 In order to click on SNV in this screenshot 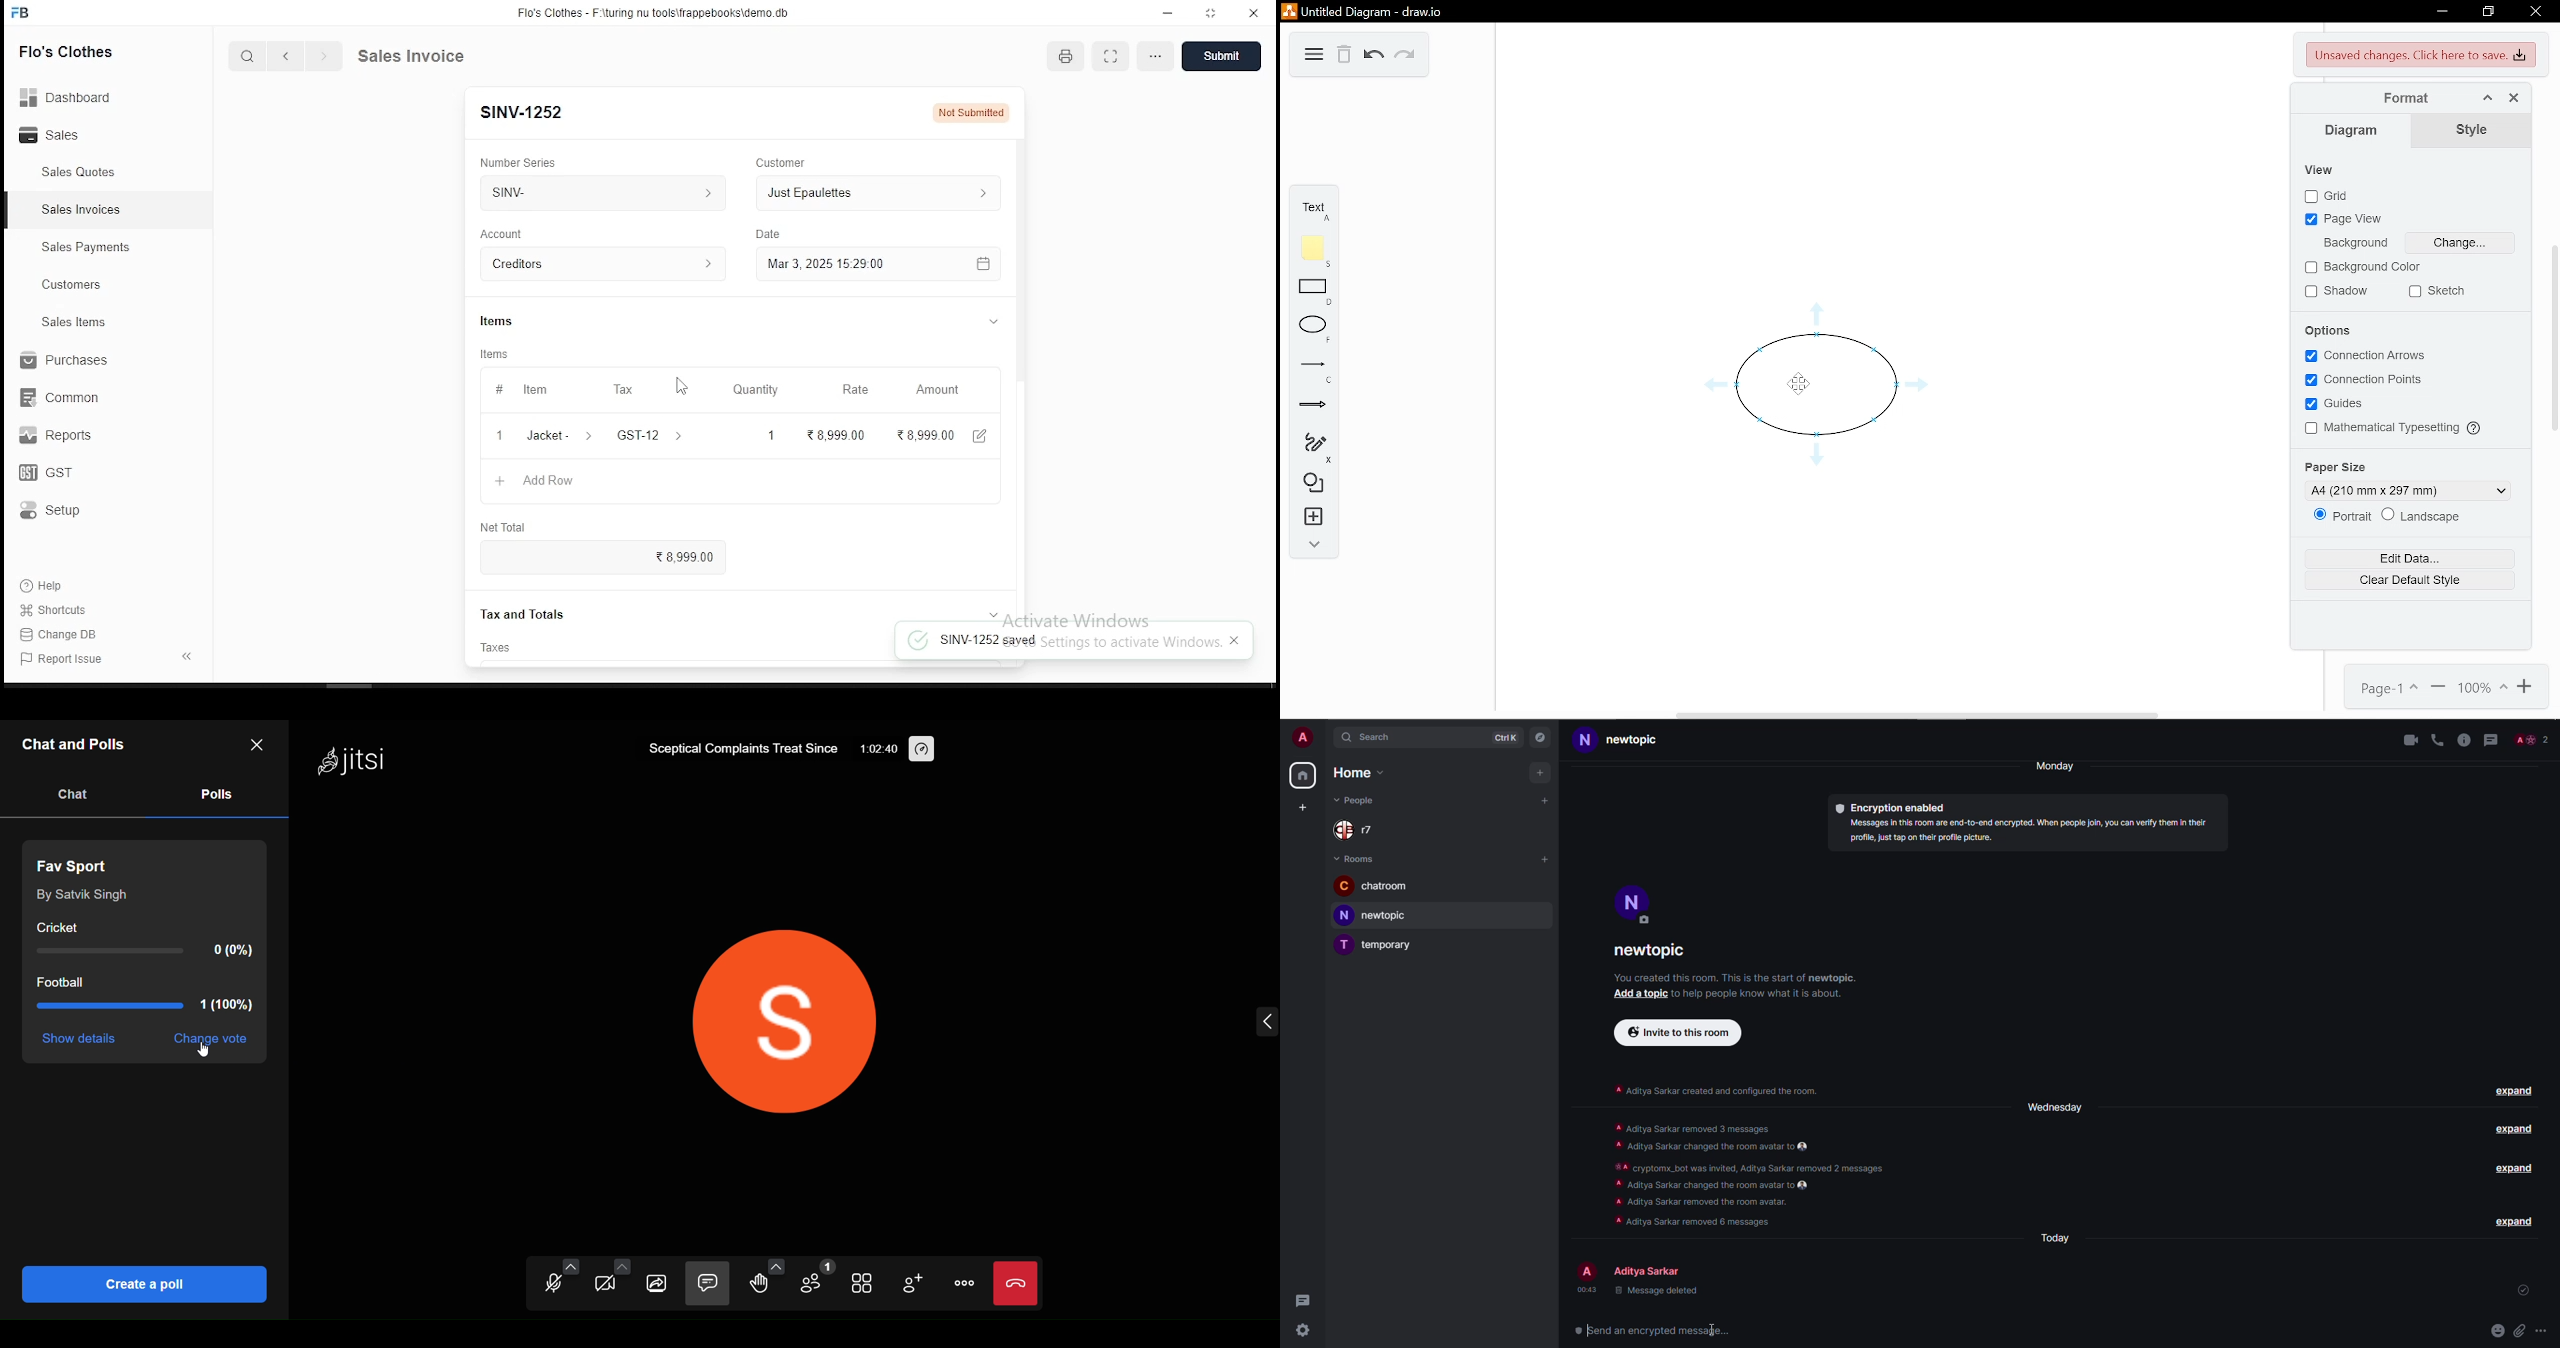, I will do `click(599, 193)`.